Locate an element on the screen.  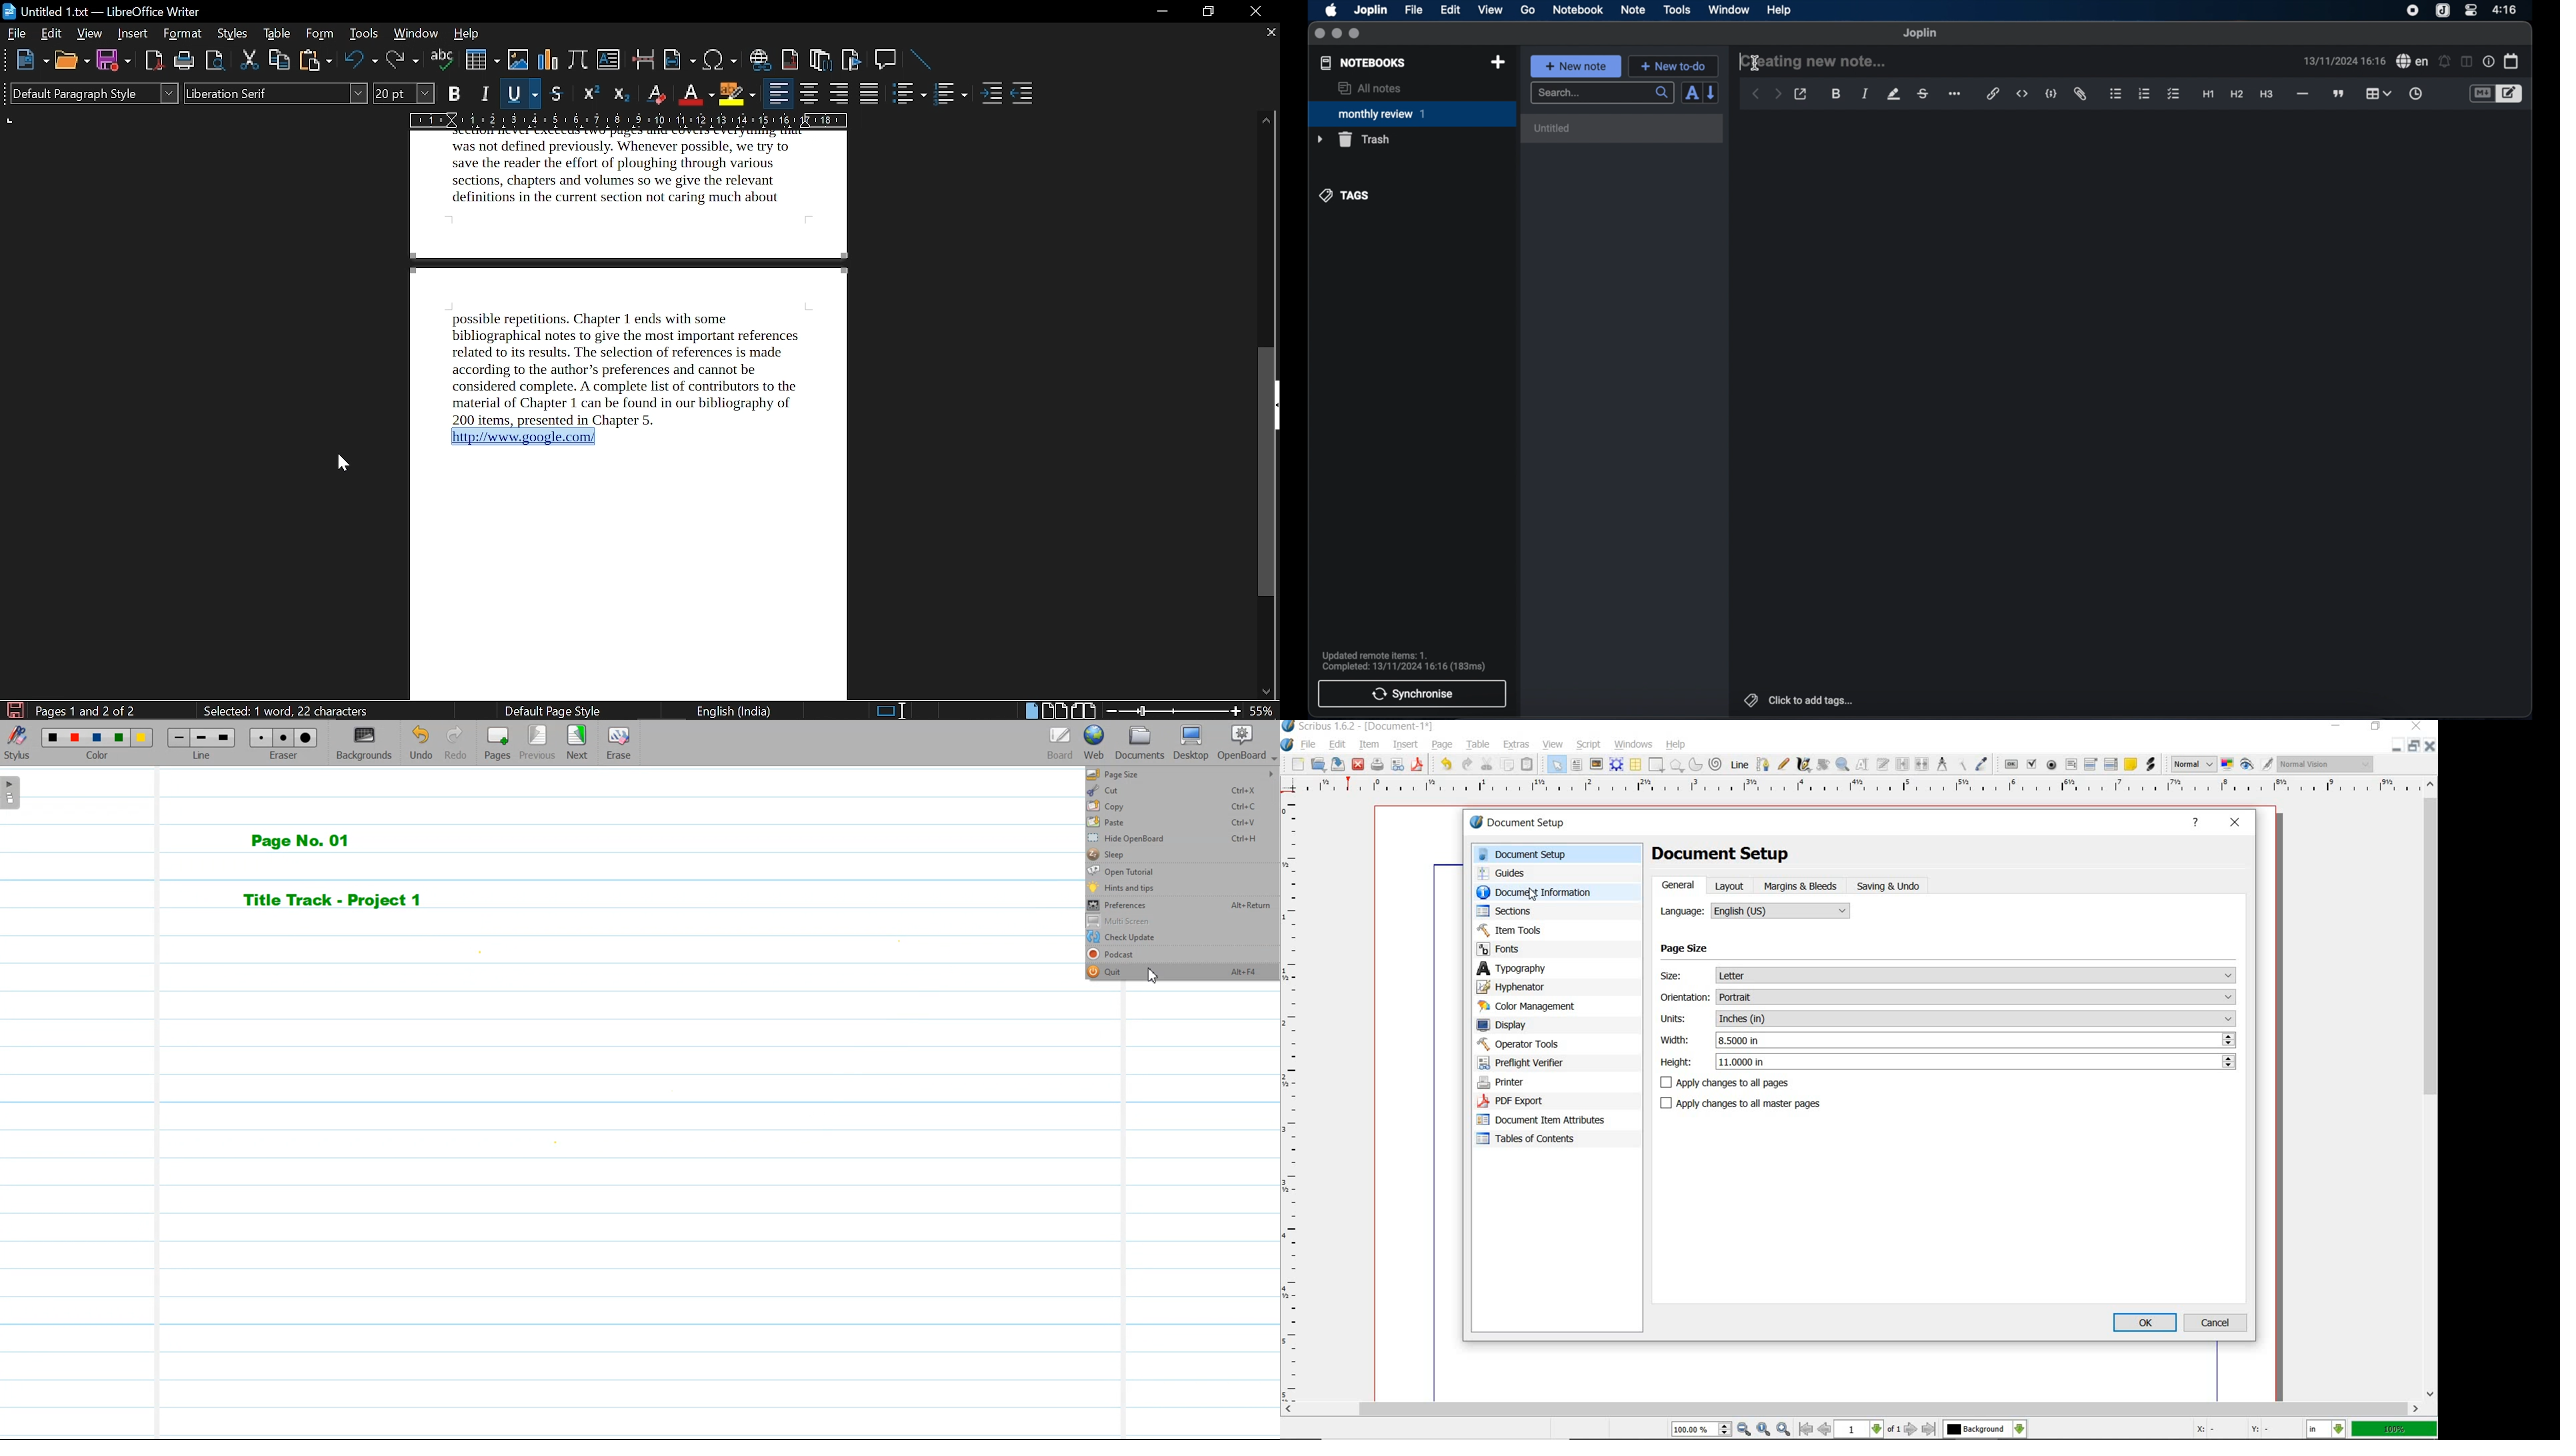
decrease indent is located at coordinates (1023, 97).